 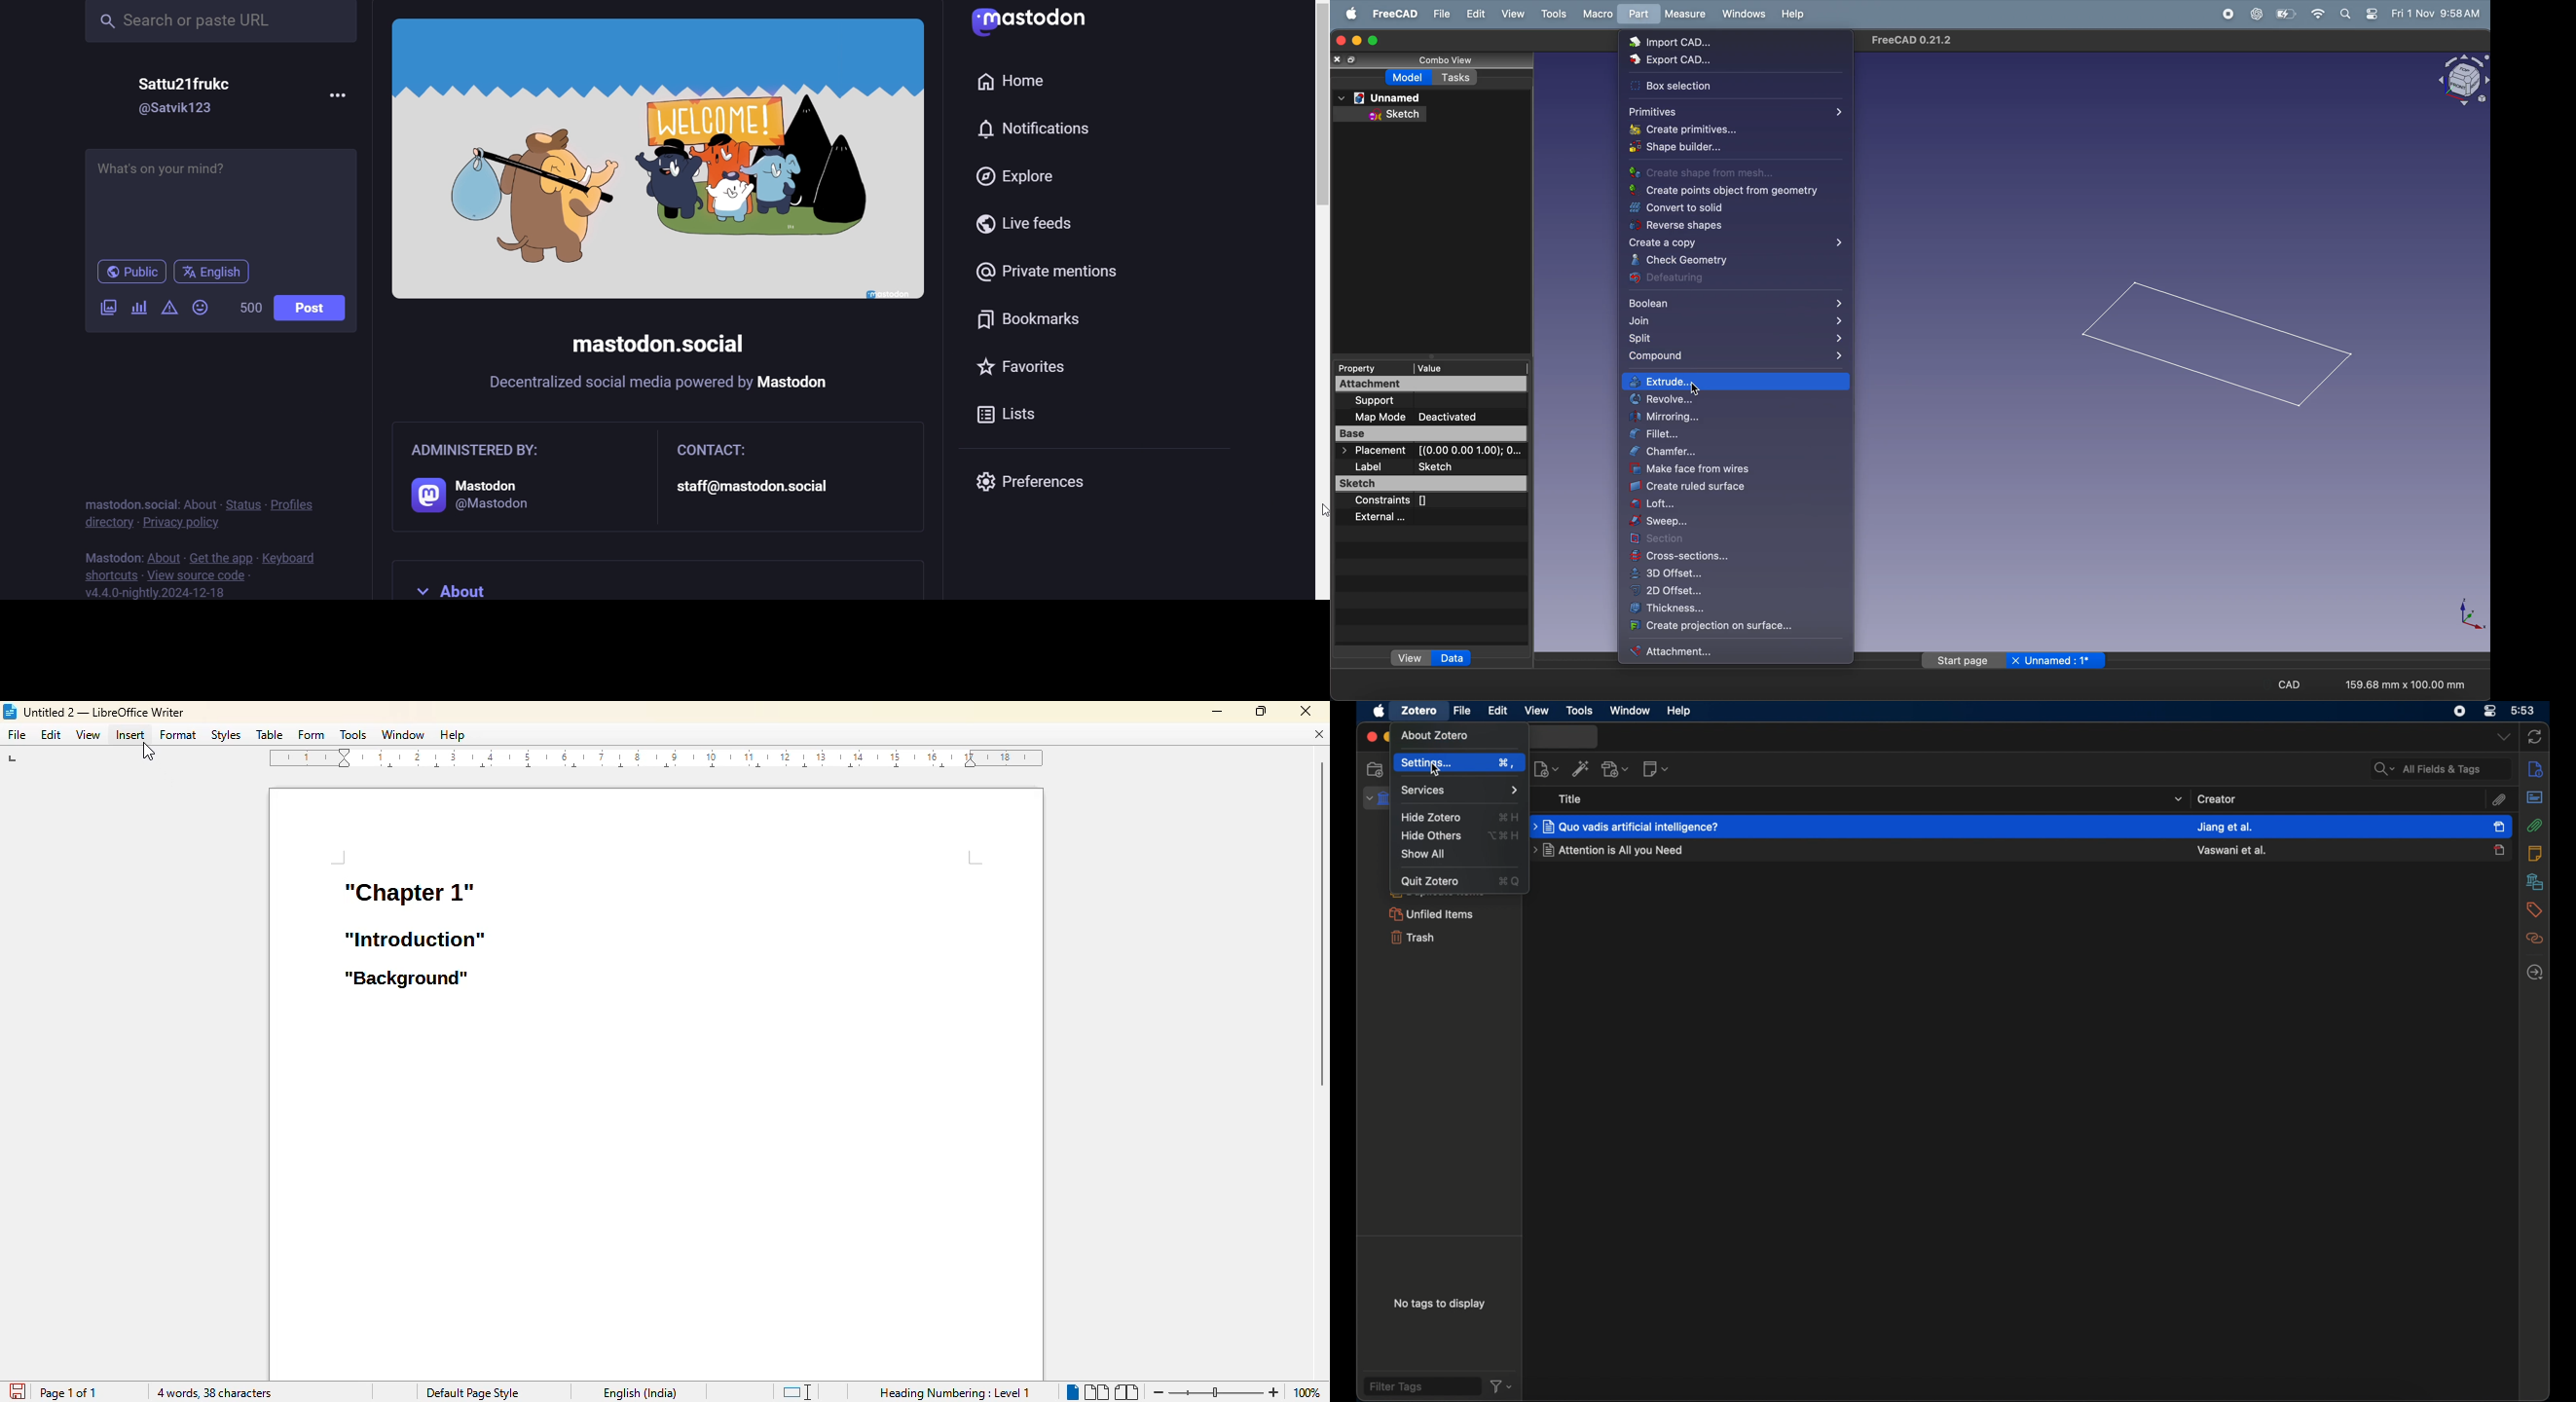 I want to click on 2d rectangle, so click(x=2214, y=343).